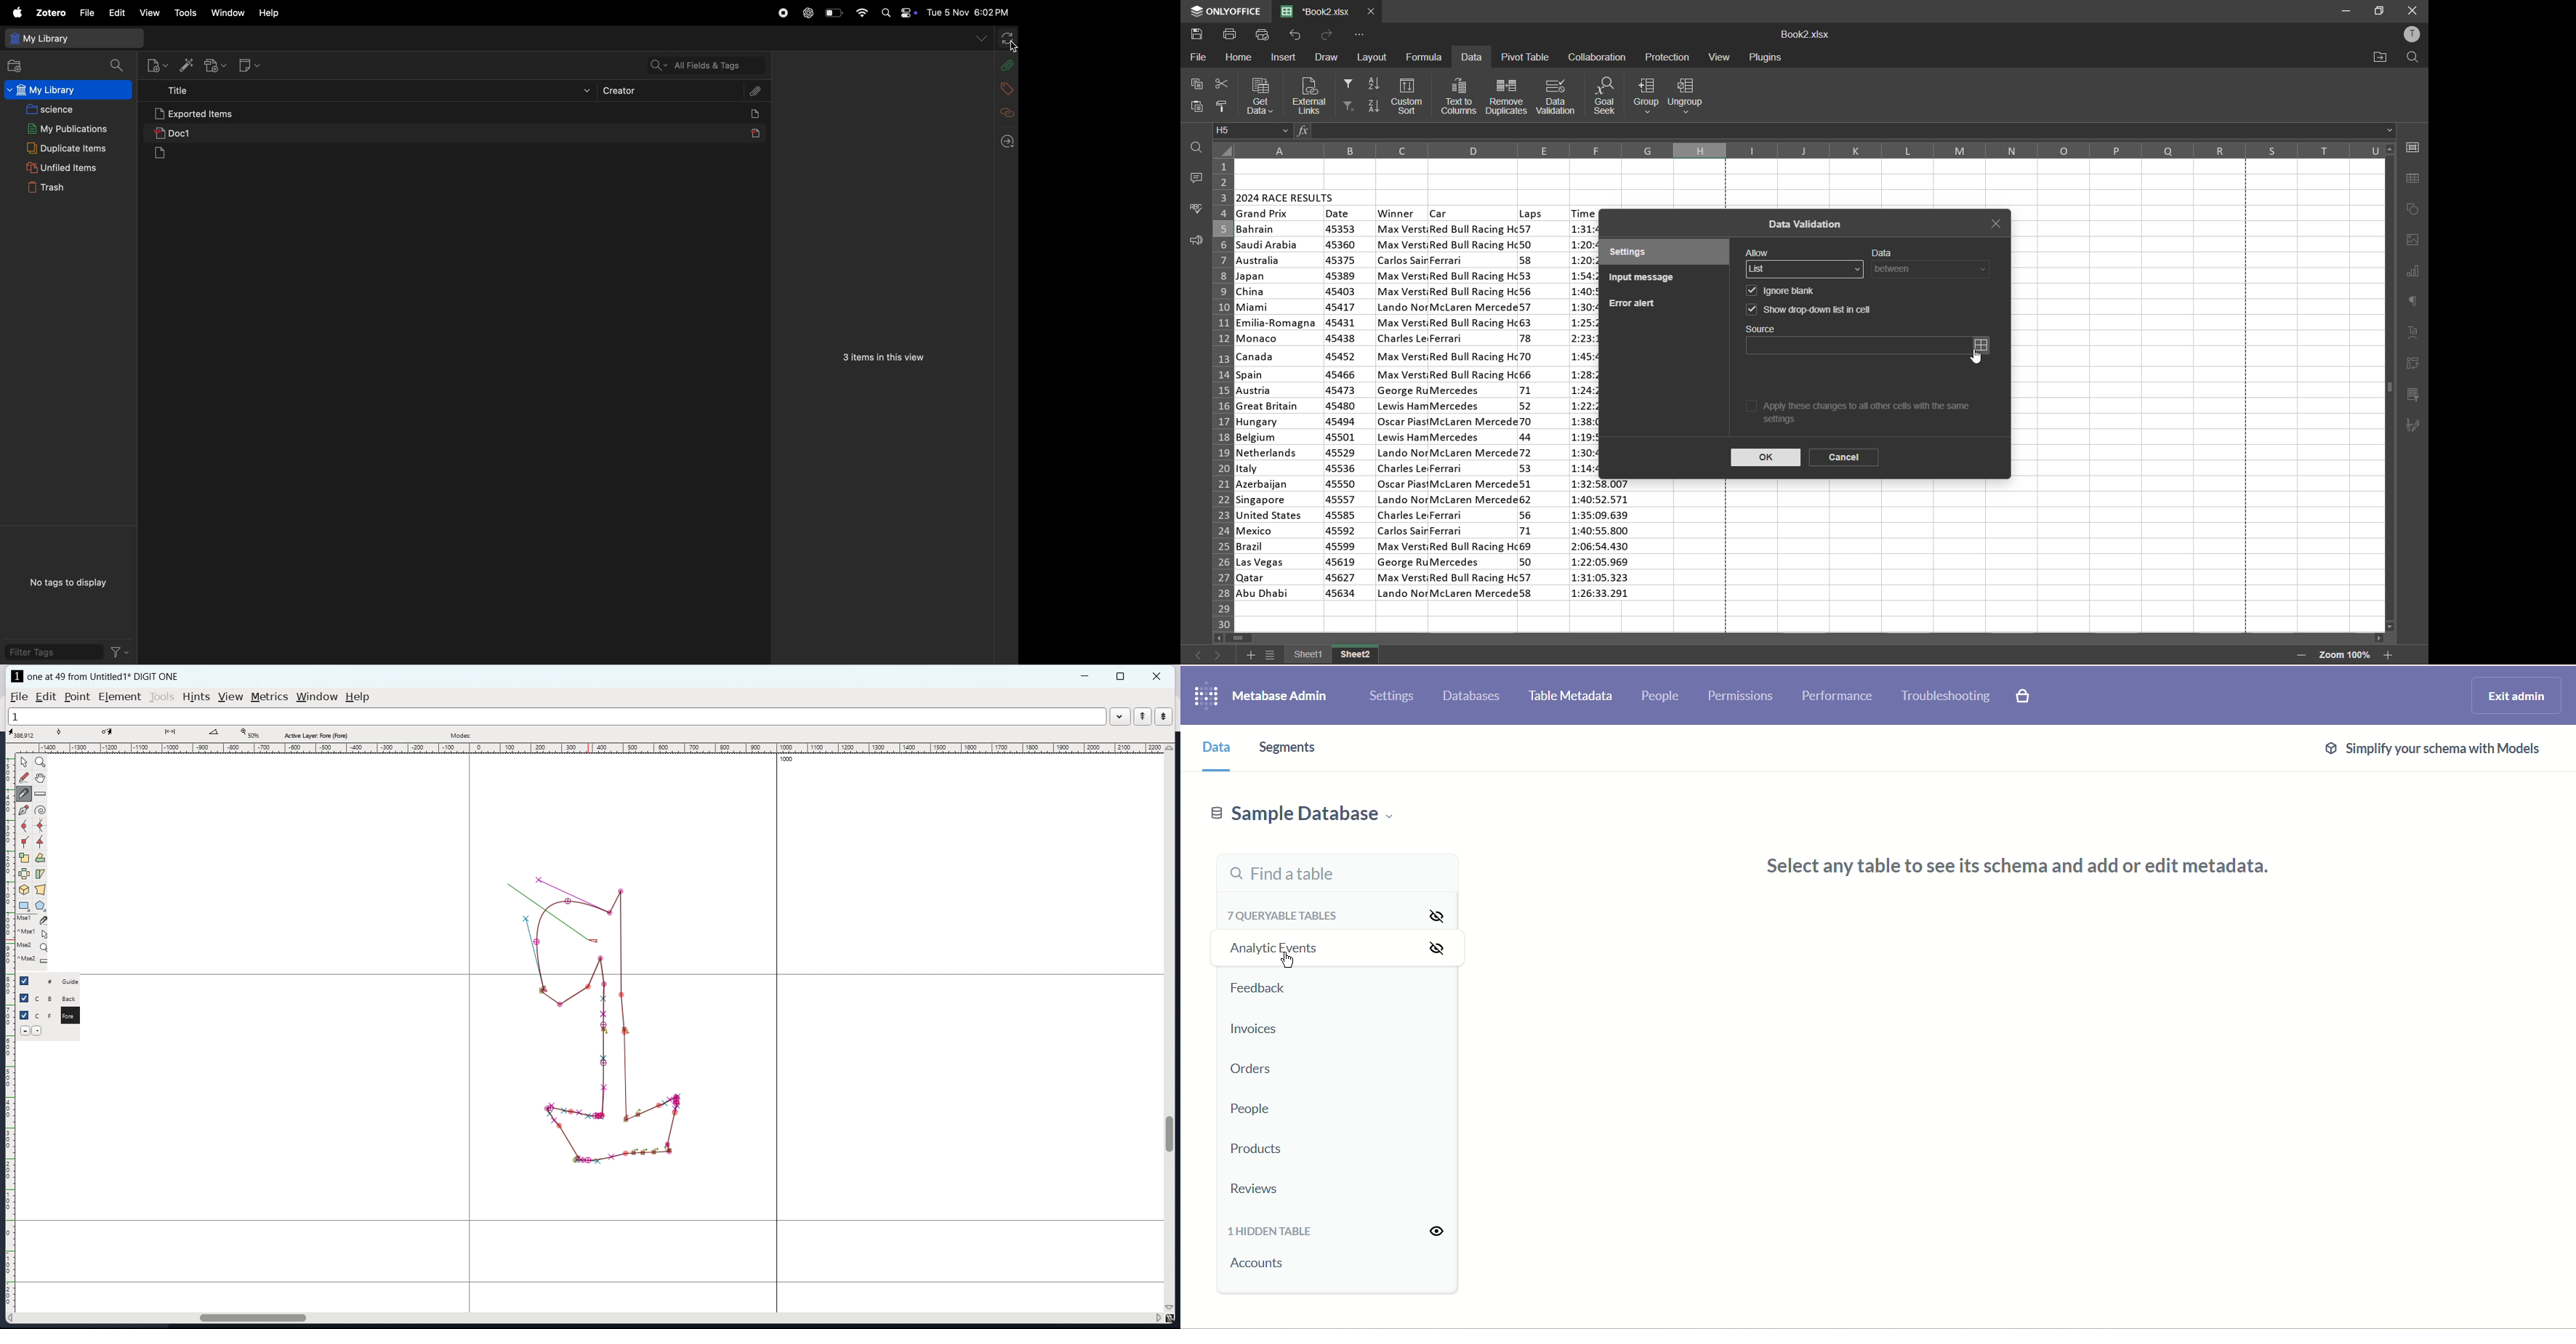 The height and width of the screenshot is (1344, 2576). What do you see at coordinates (357, 697) in the screenshot?
I see `help` at bounding box center [357, 697].